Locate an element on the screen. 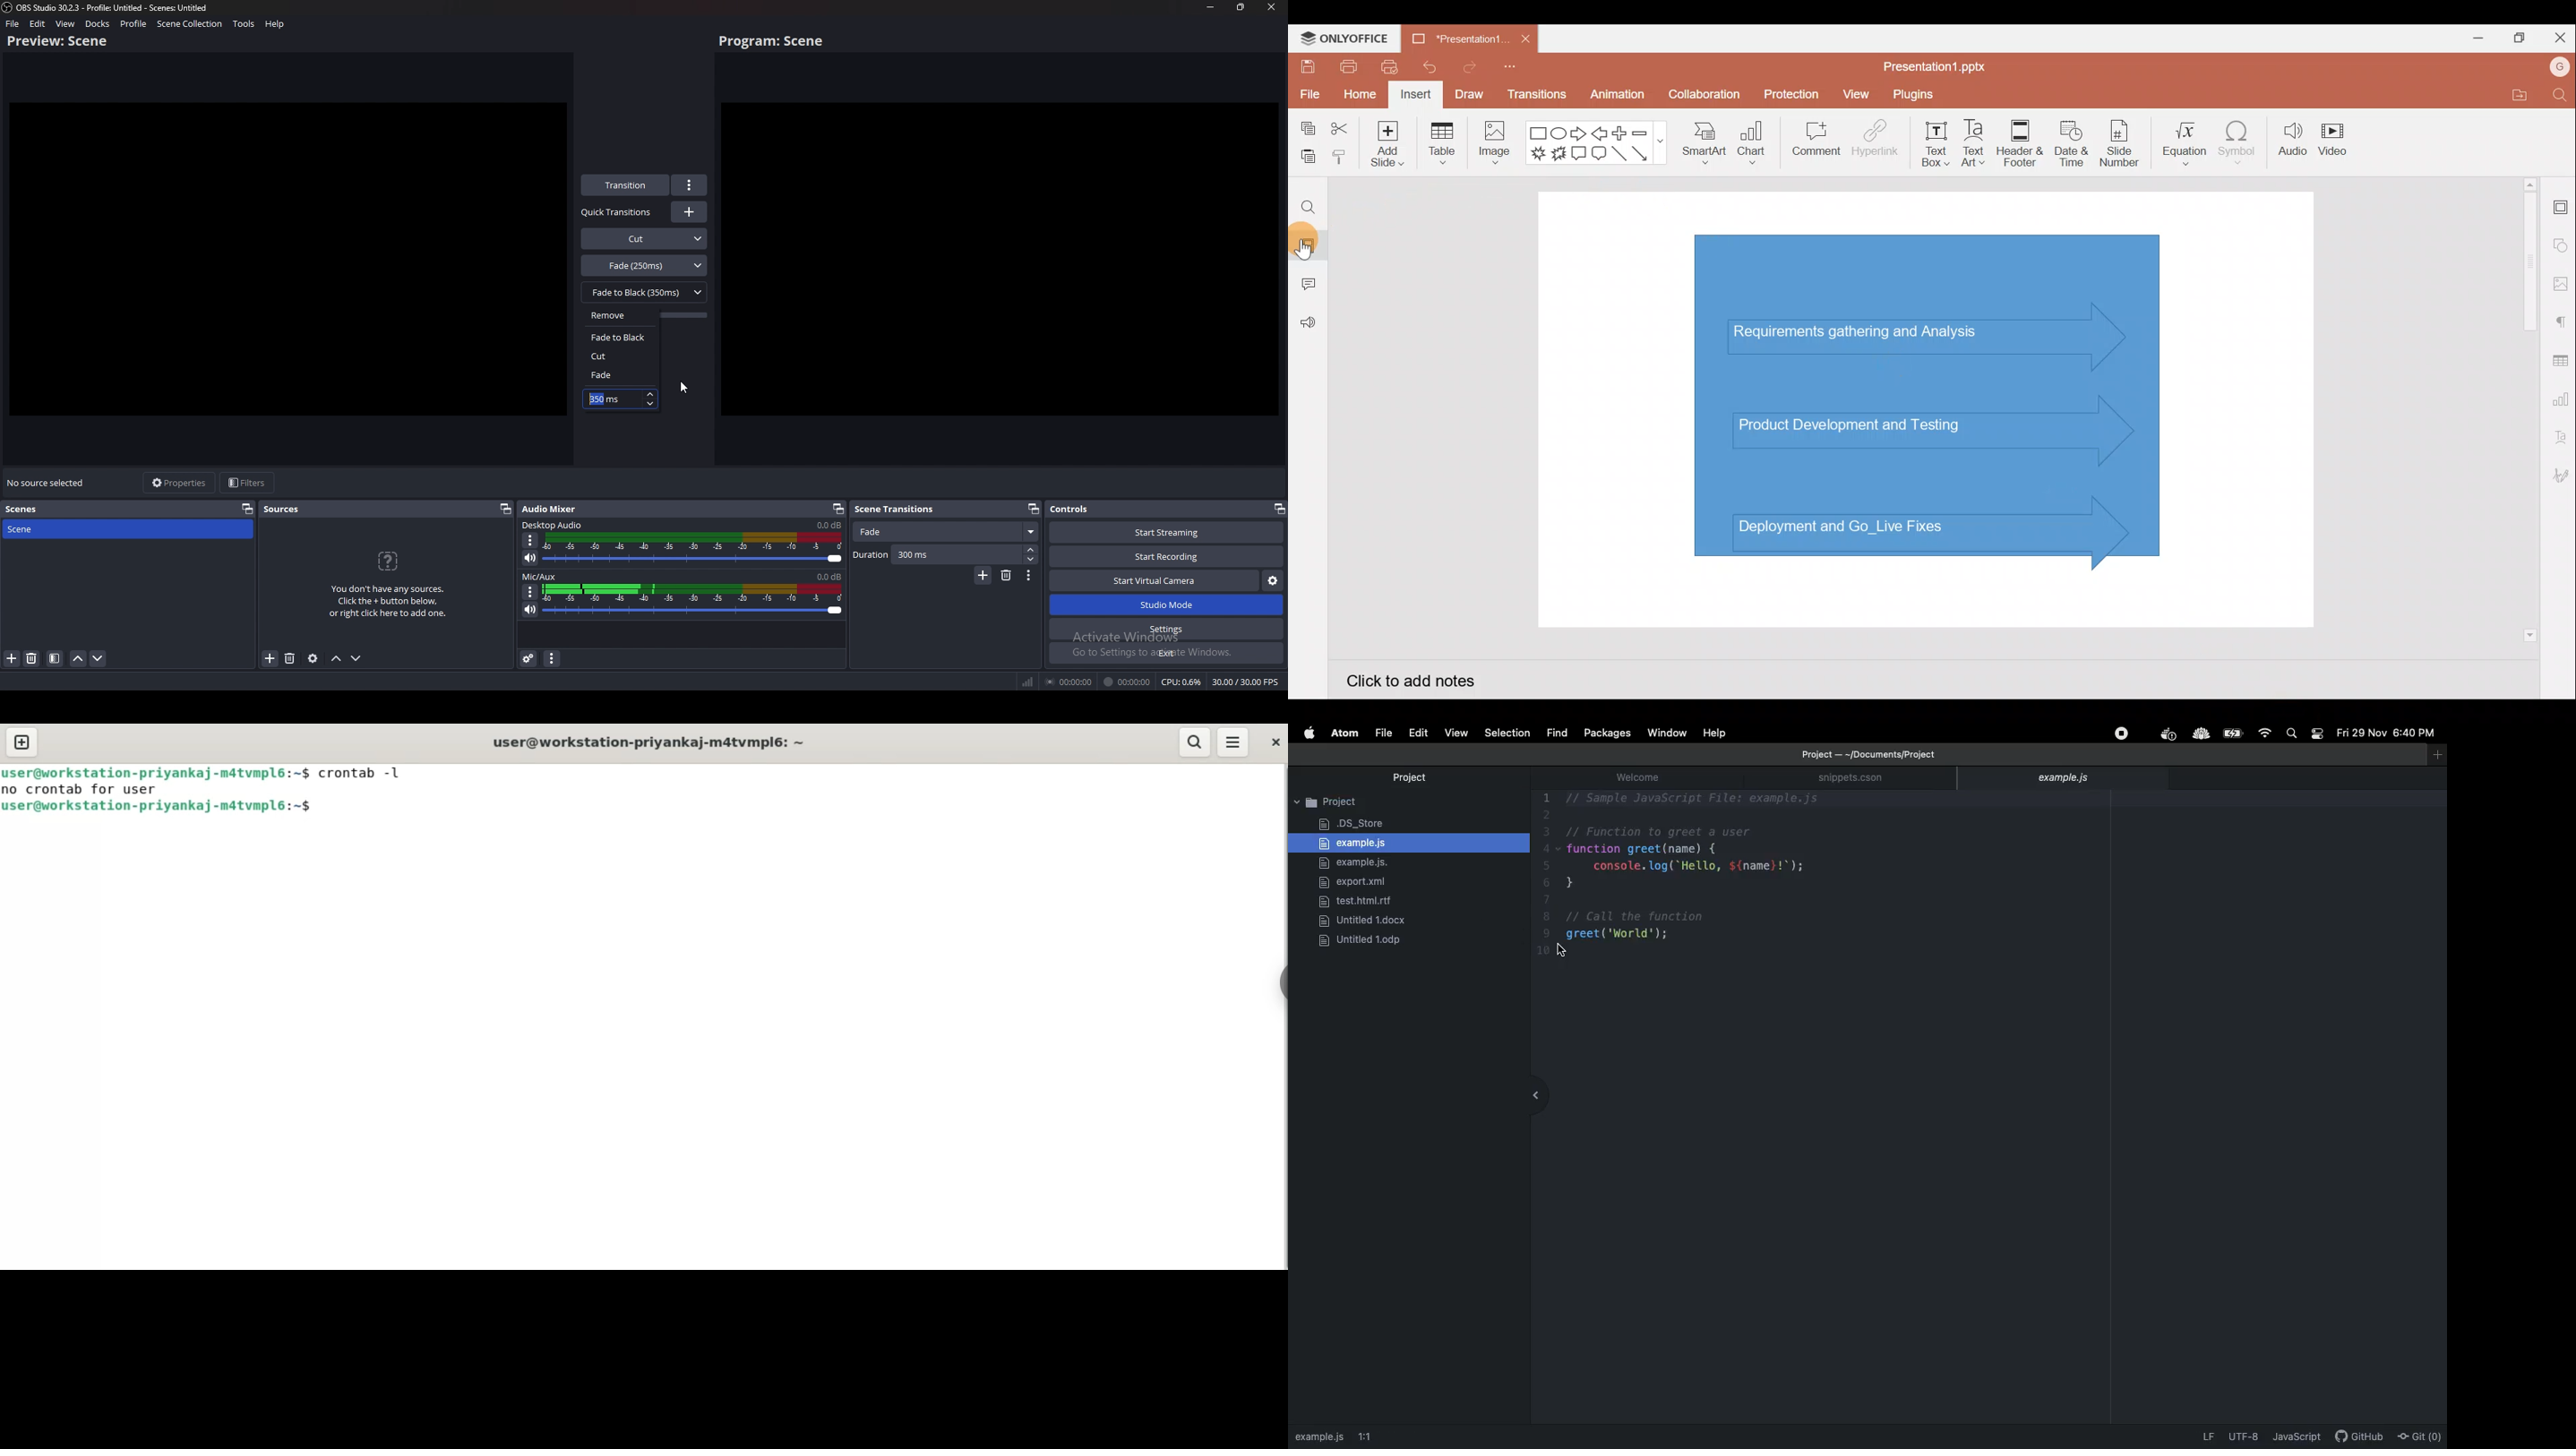 This screenshot has height=1456, width=2576. cursor is located at coordinates (684, 388).